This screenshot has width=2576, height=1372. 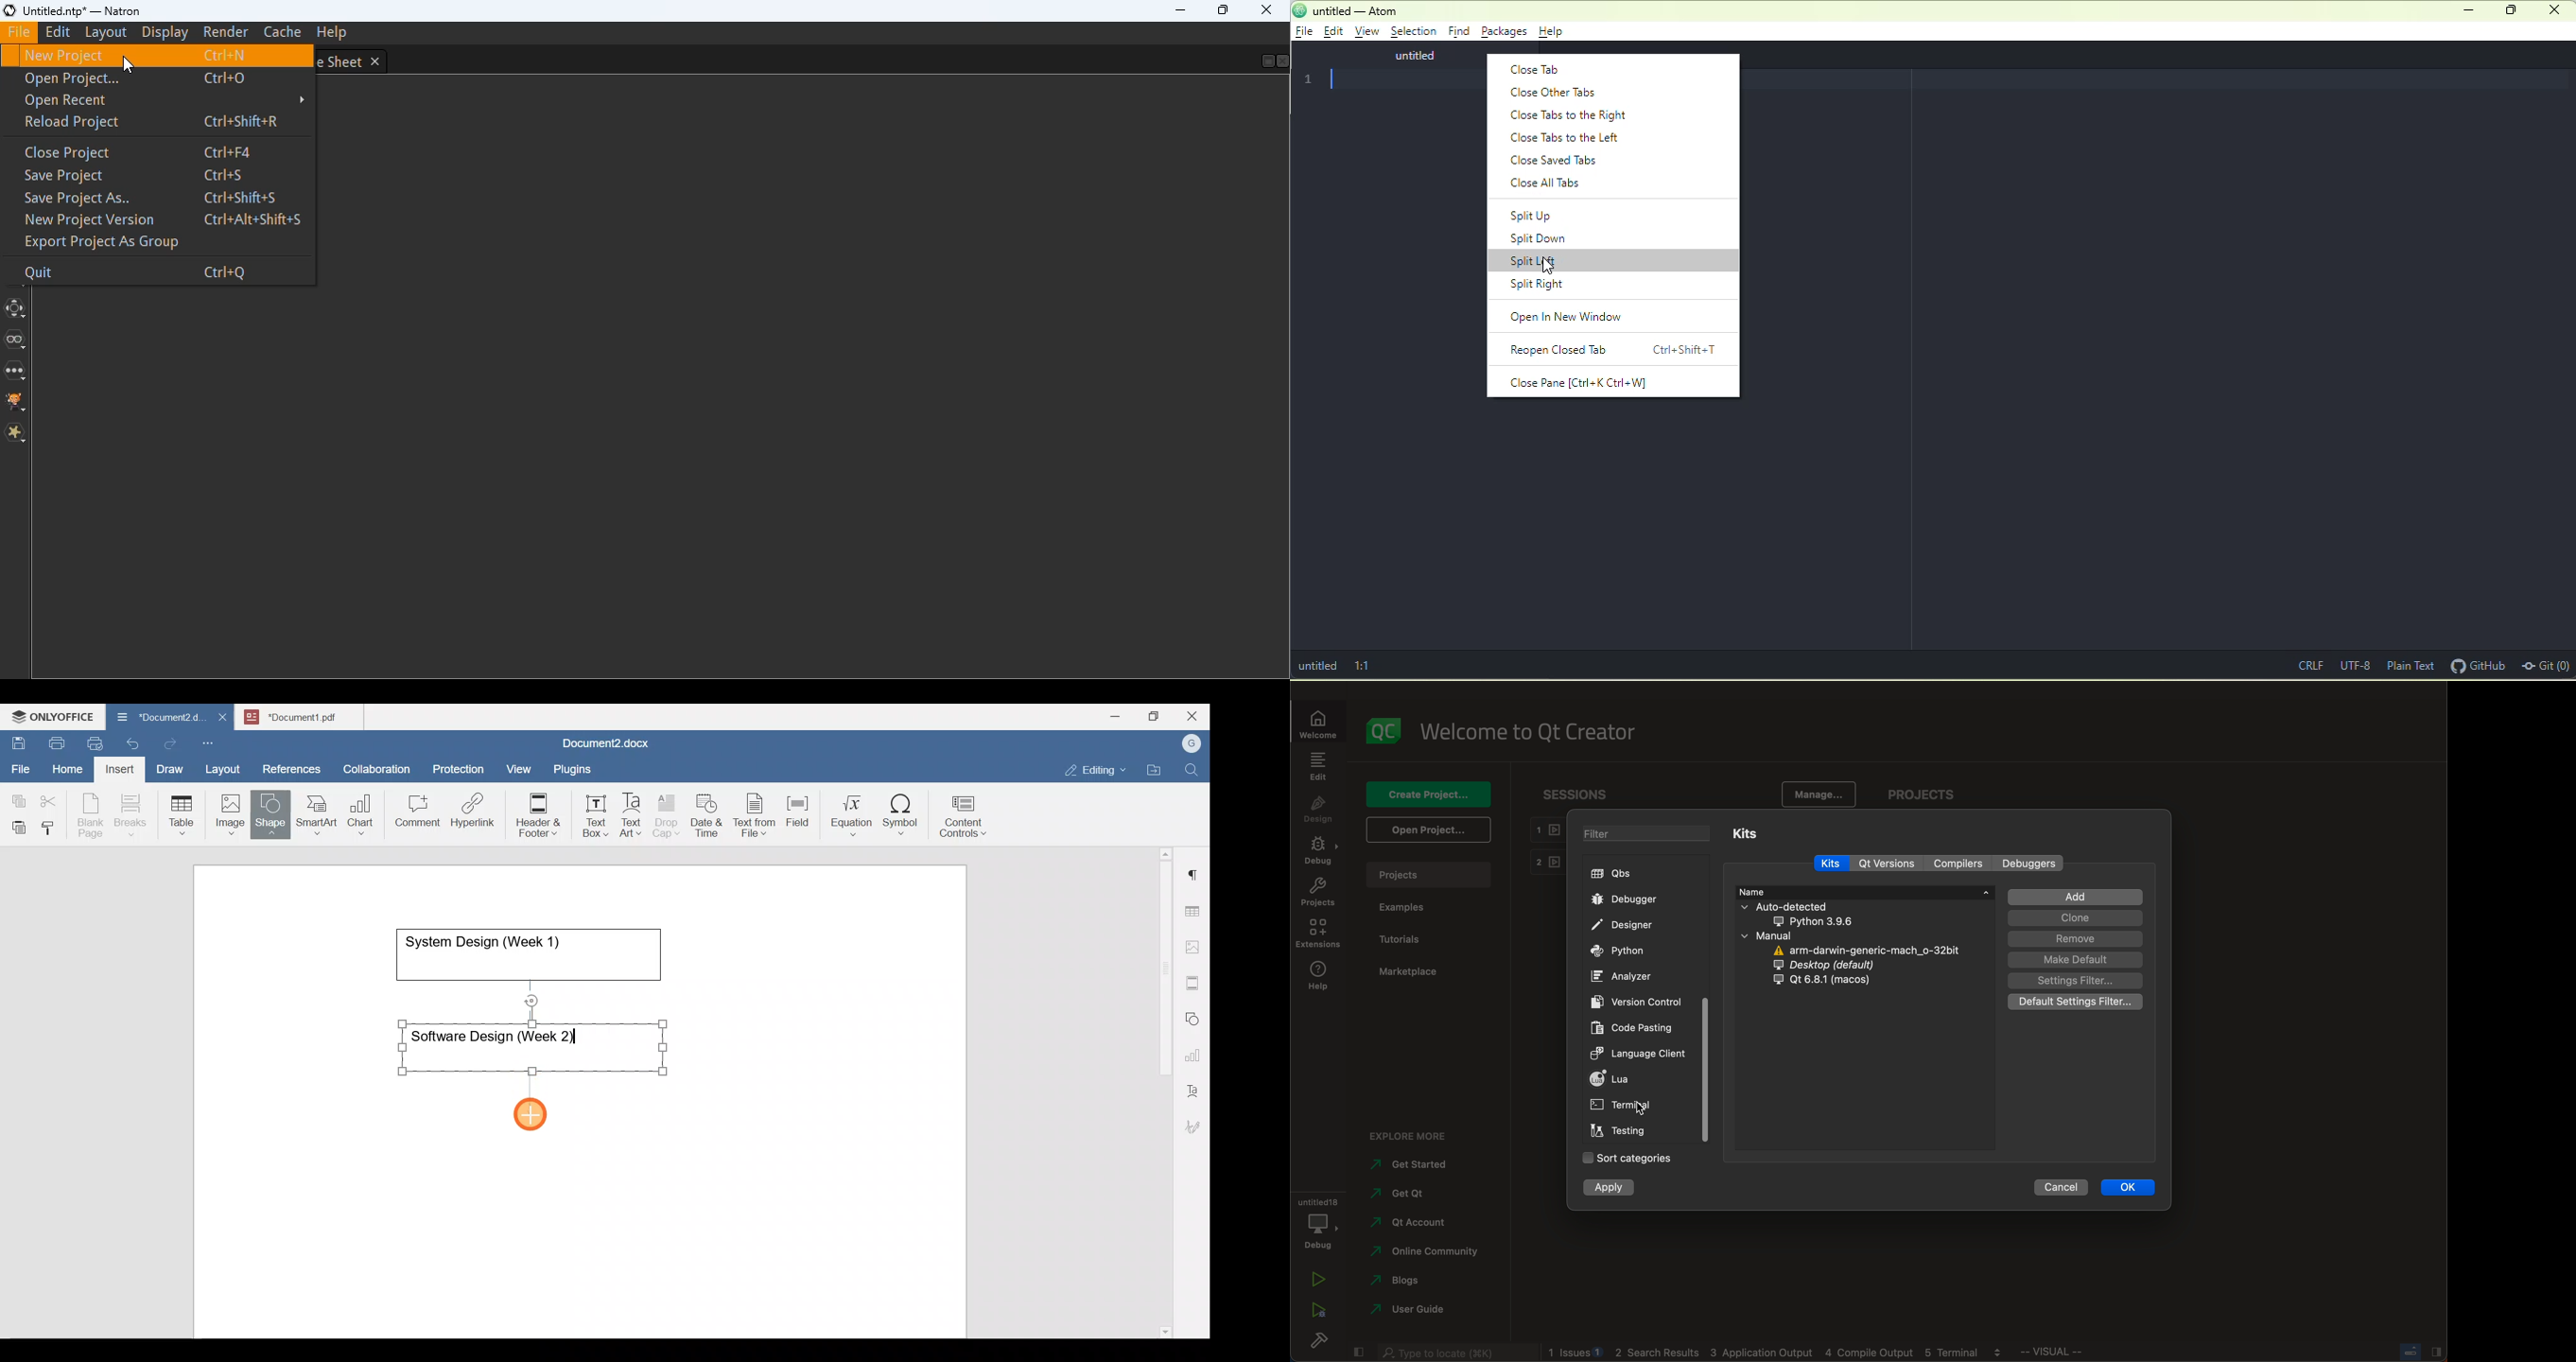 What do you see at coordinates (54, 716) in the screenshot?
I see `ONLYOFFICE` at bounding box center [54, 716].